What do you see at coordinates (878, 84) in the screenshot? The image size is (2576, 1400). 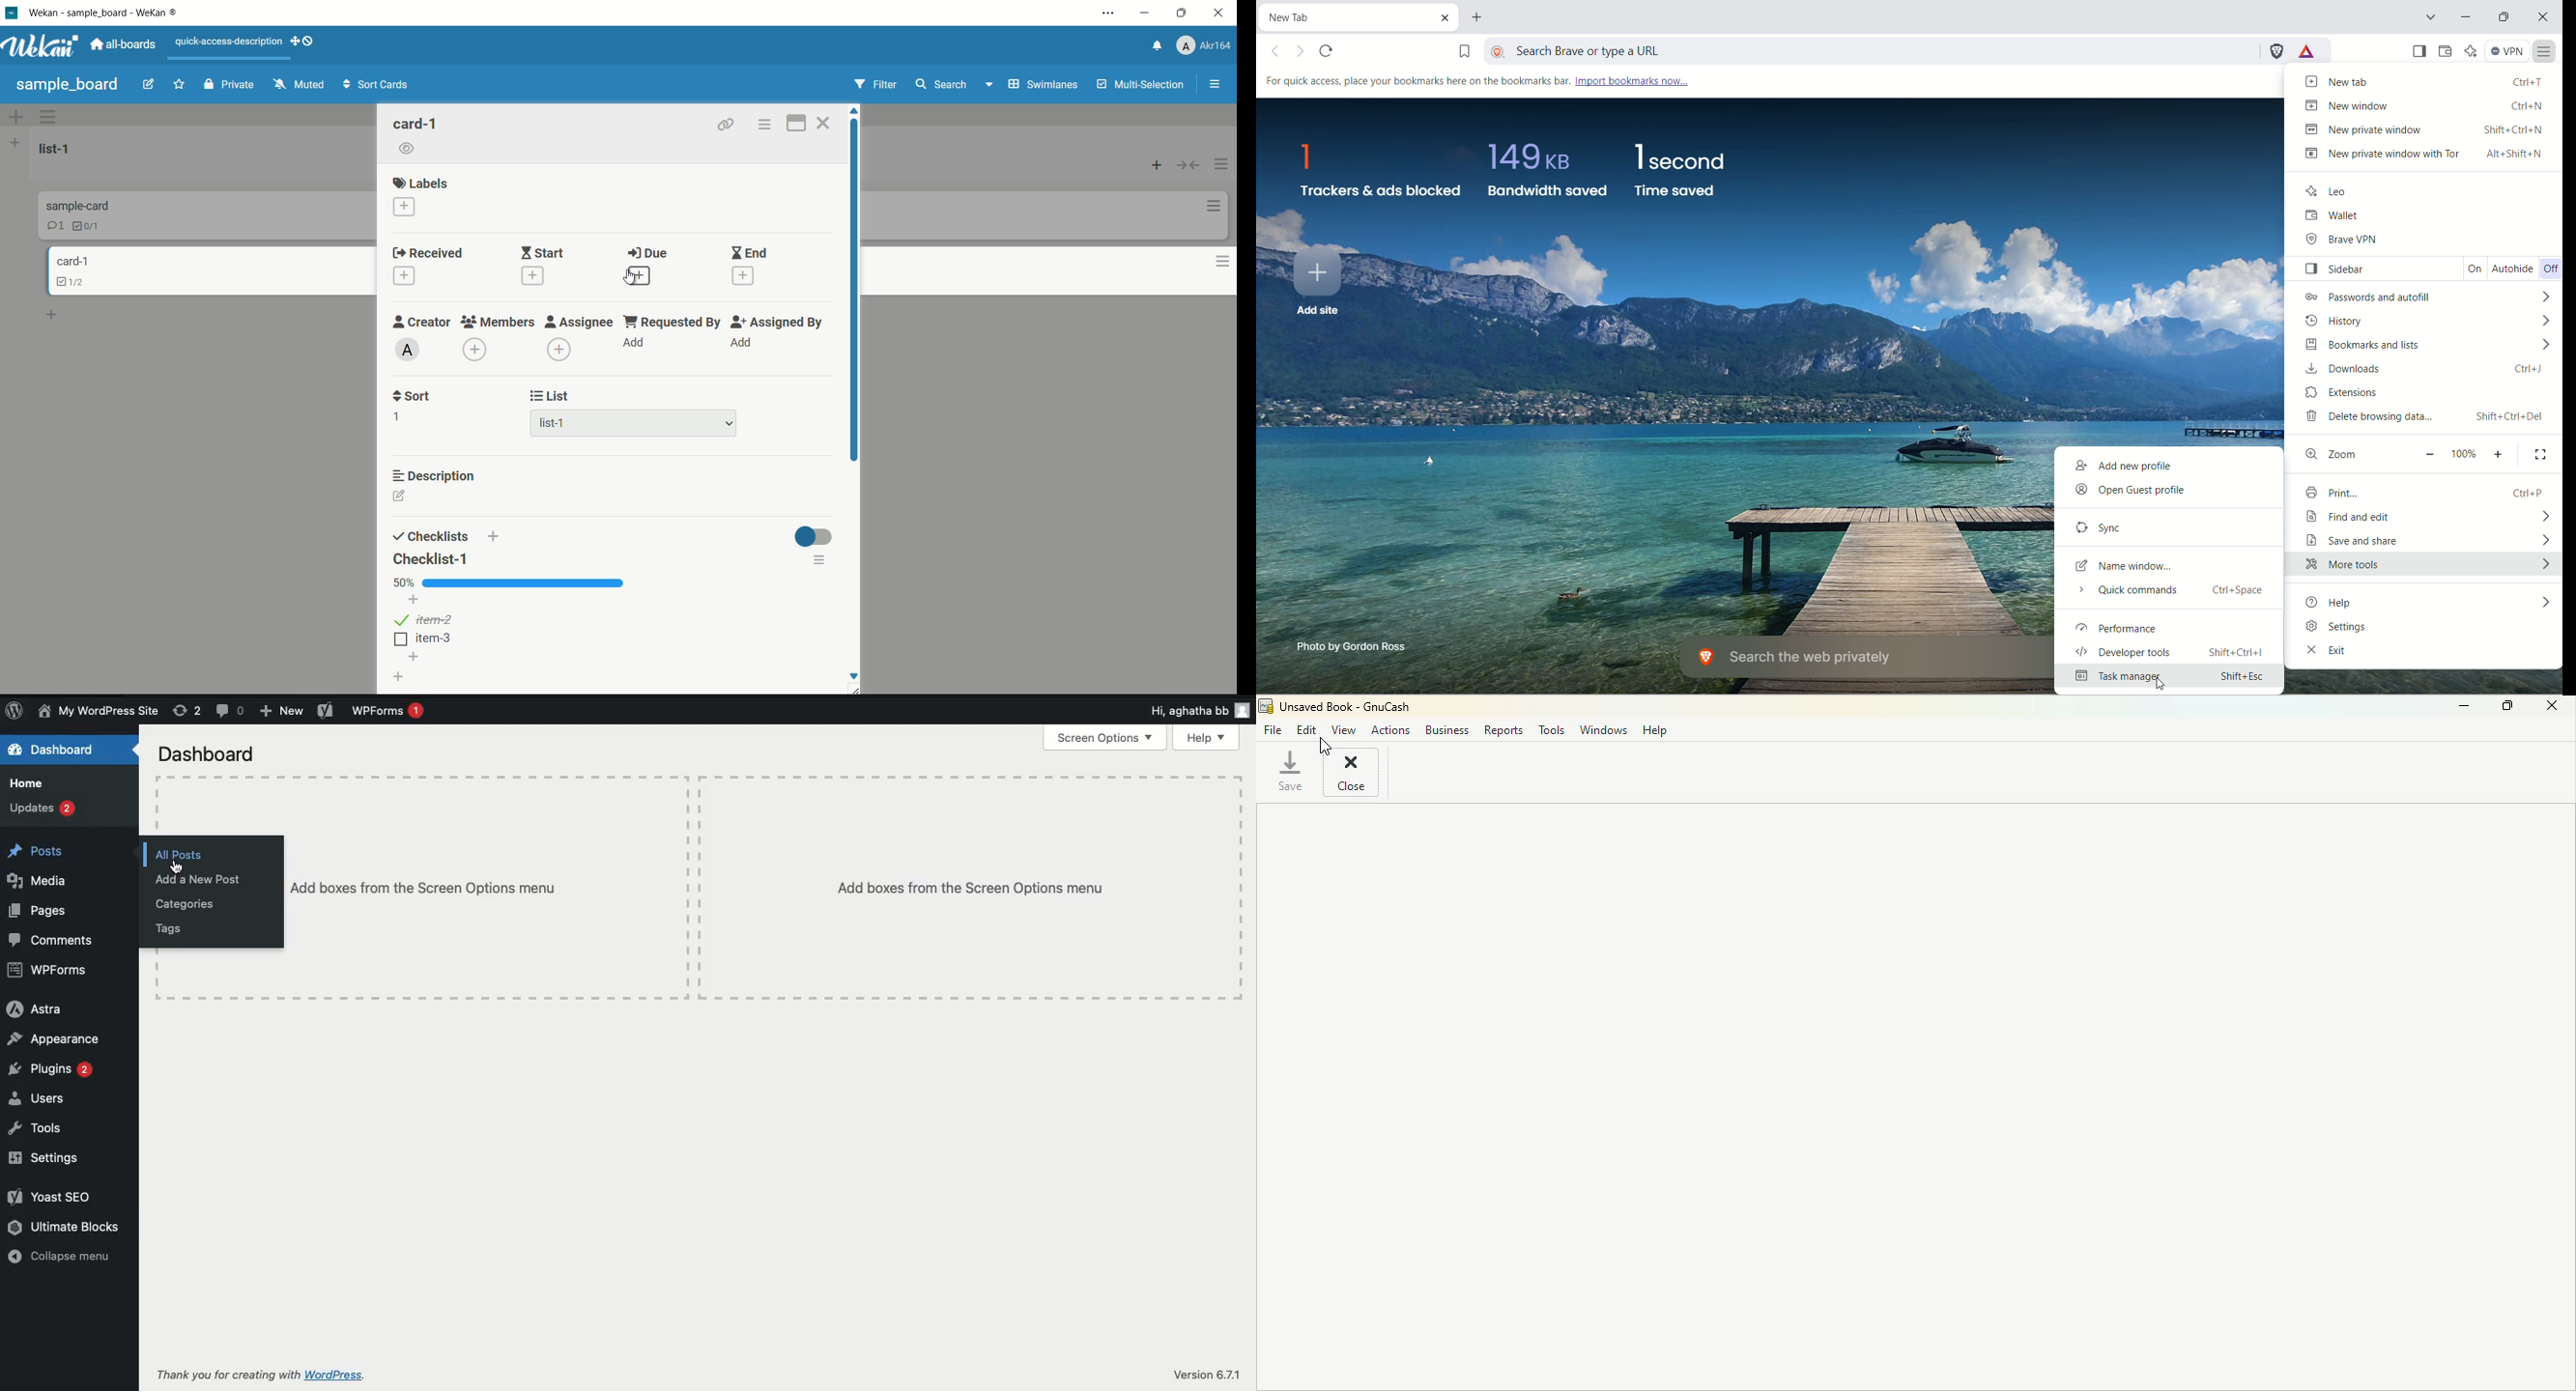 I see `filter` at bounding box center [878, 84].